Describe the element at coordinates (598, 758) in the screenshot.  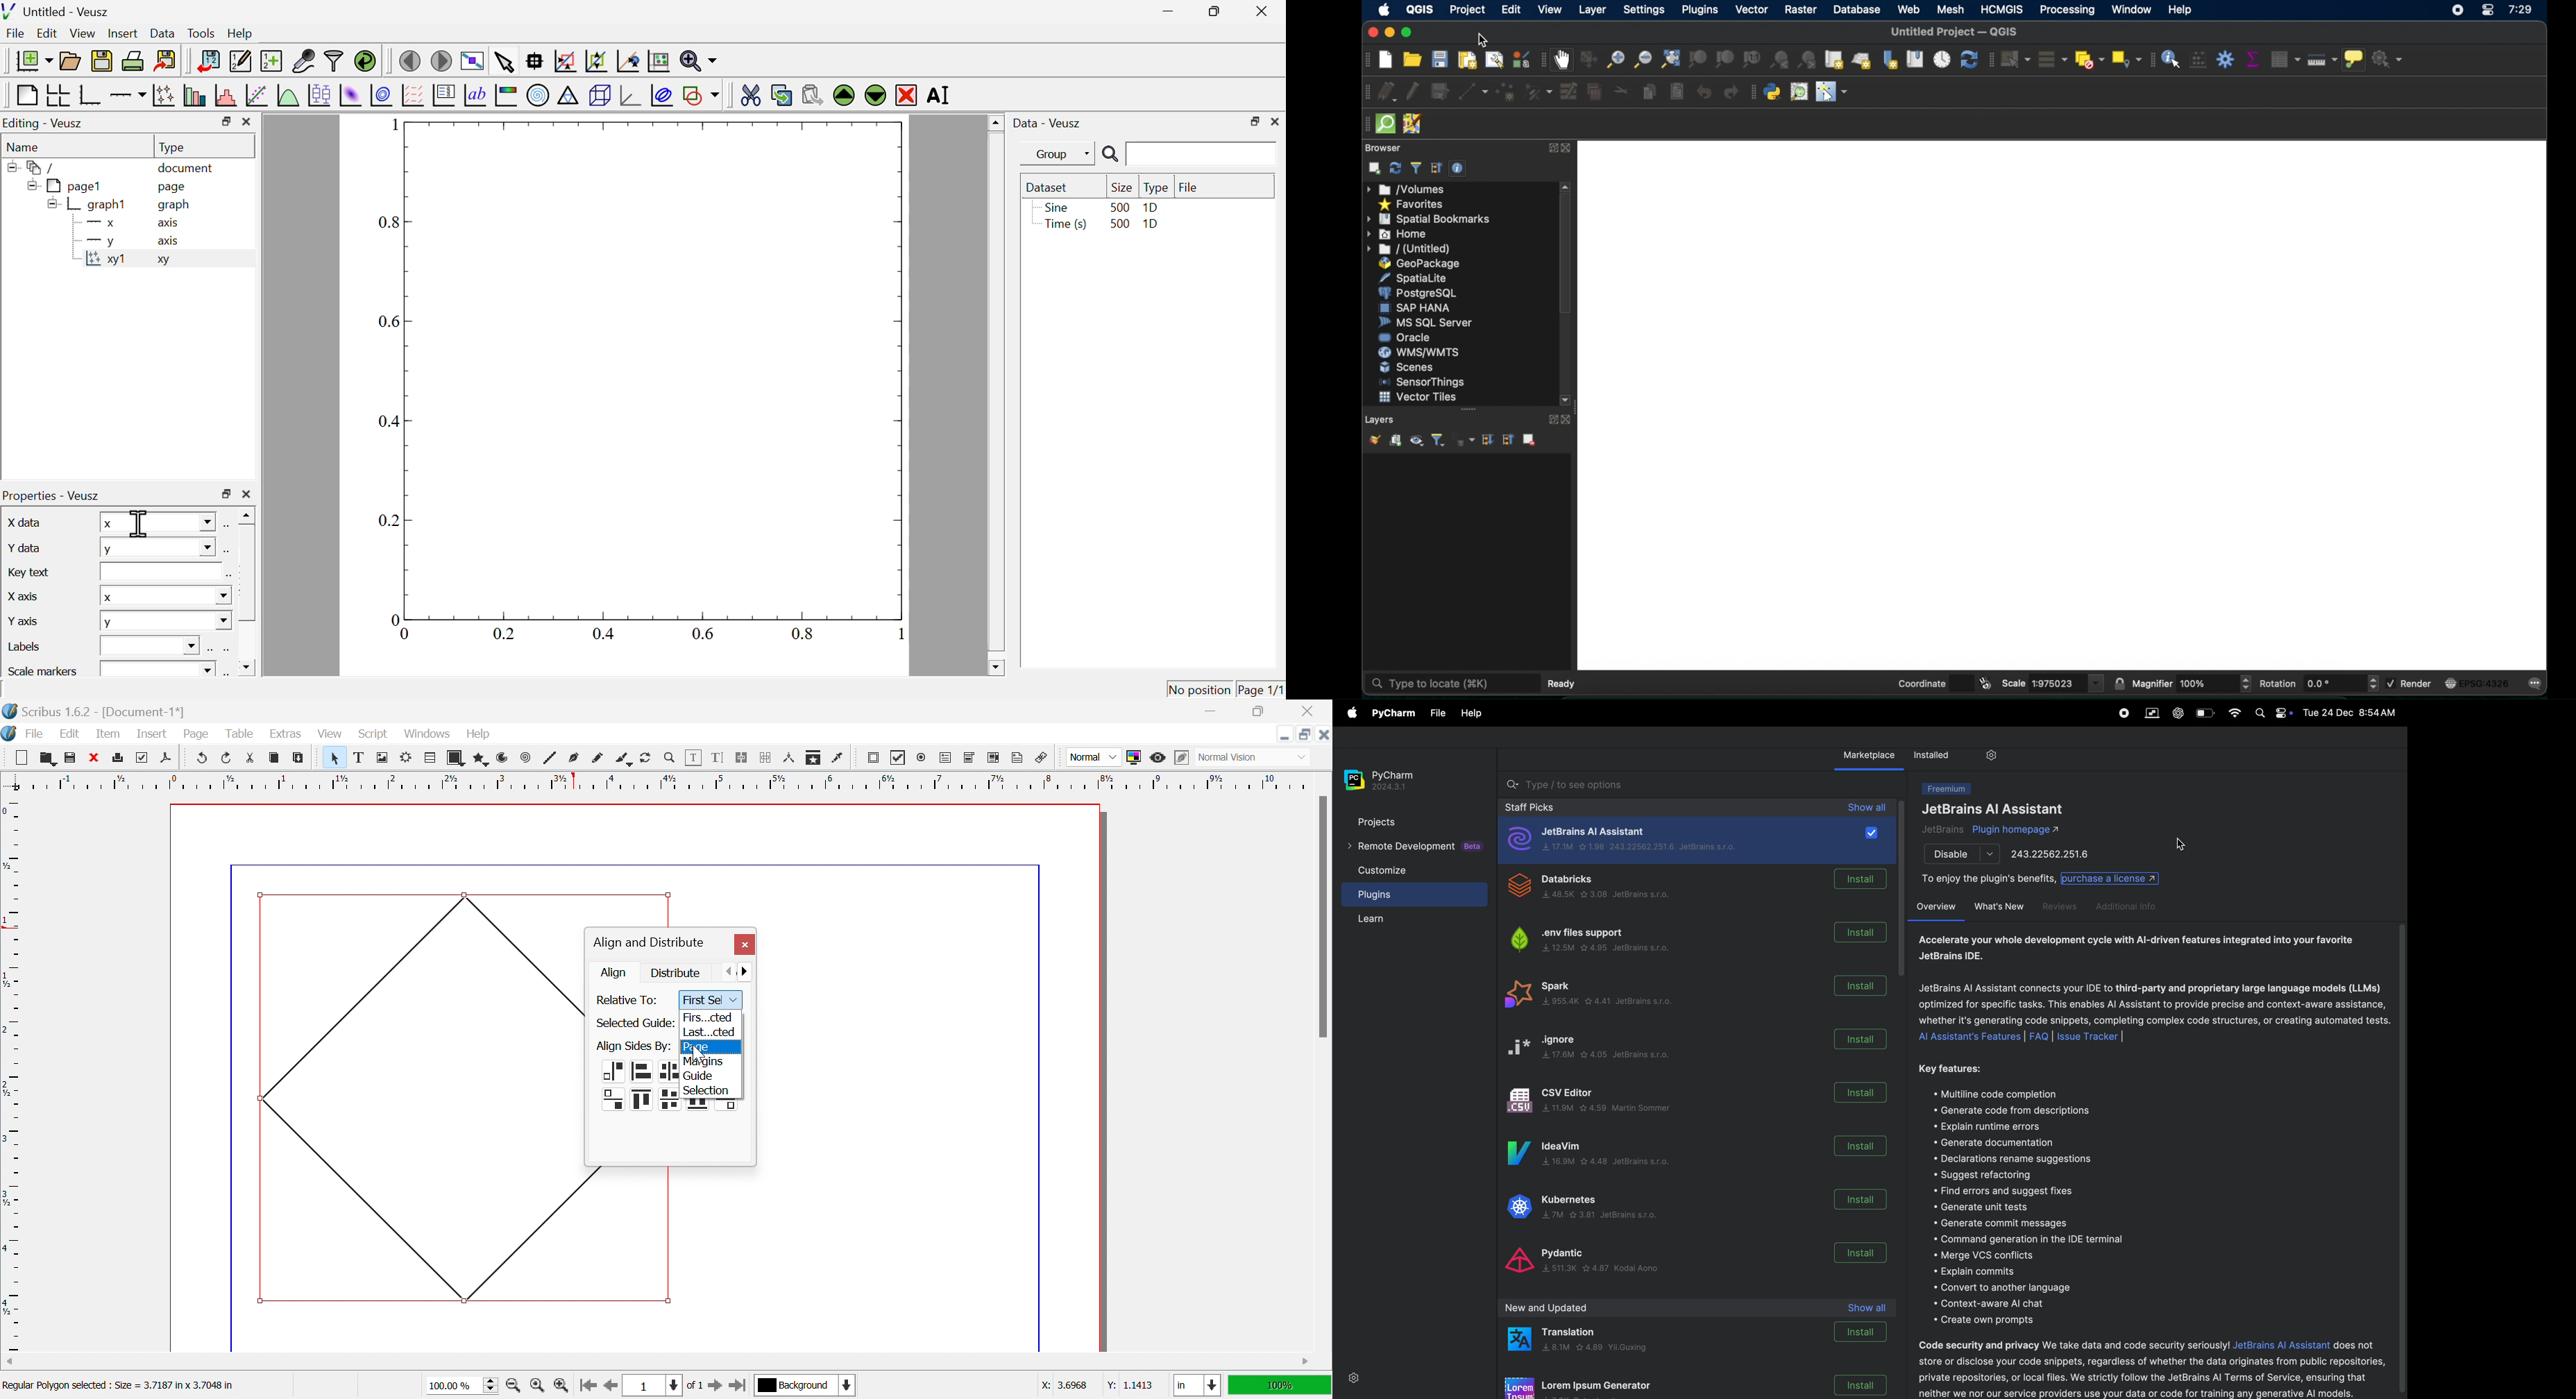
I see `Freehand line` at that location.